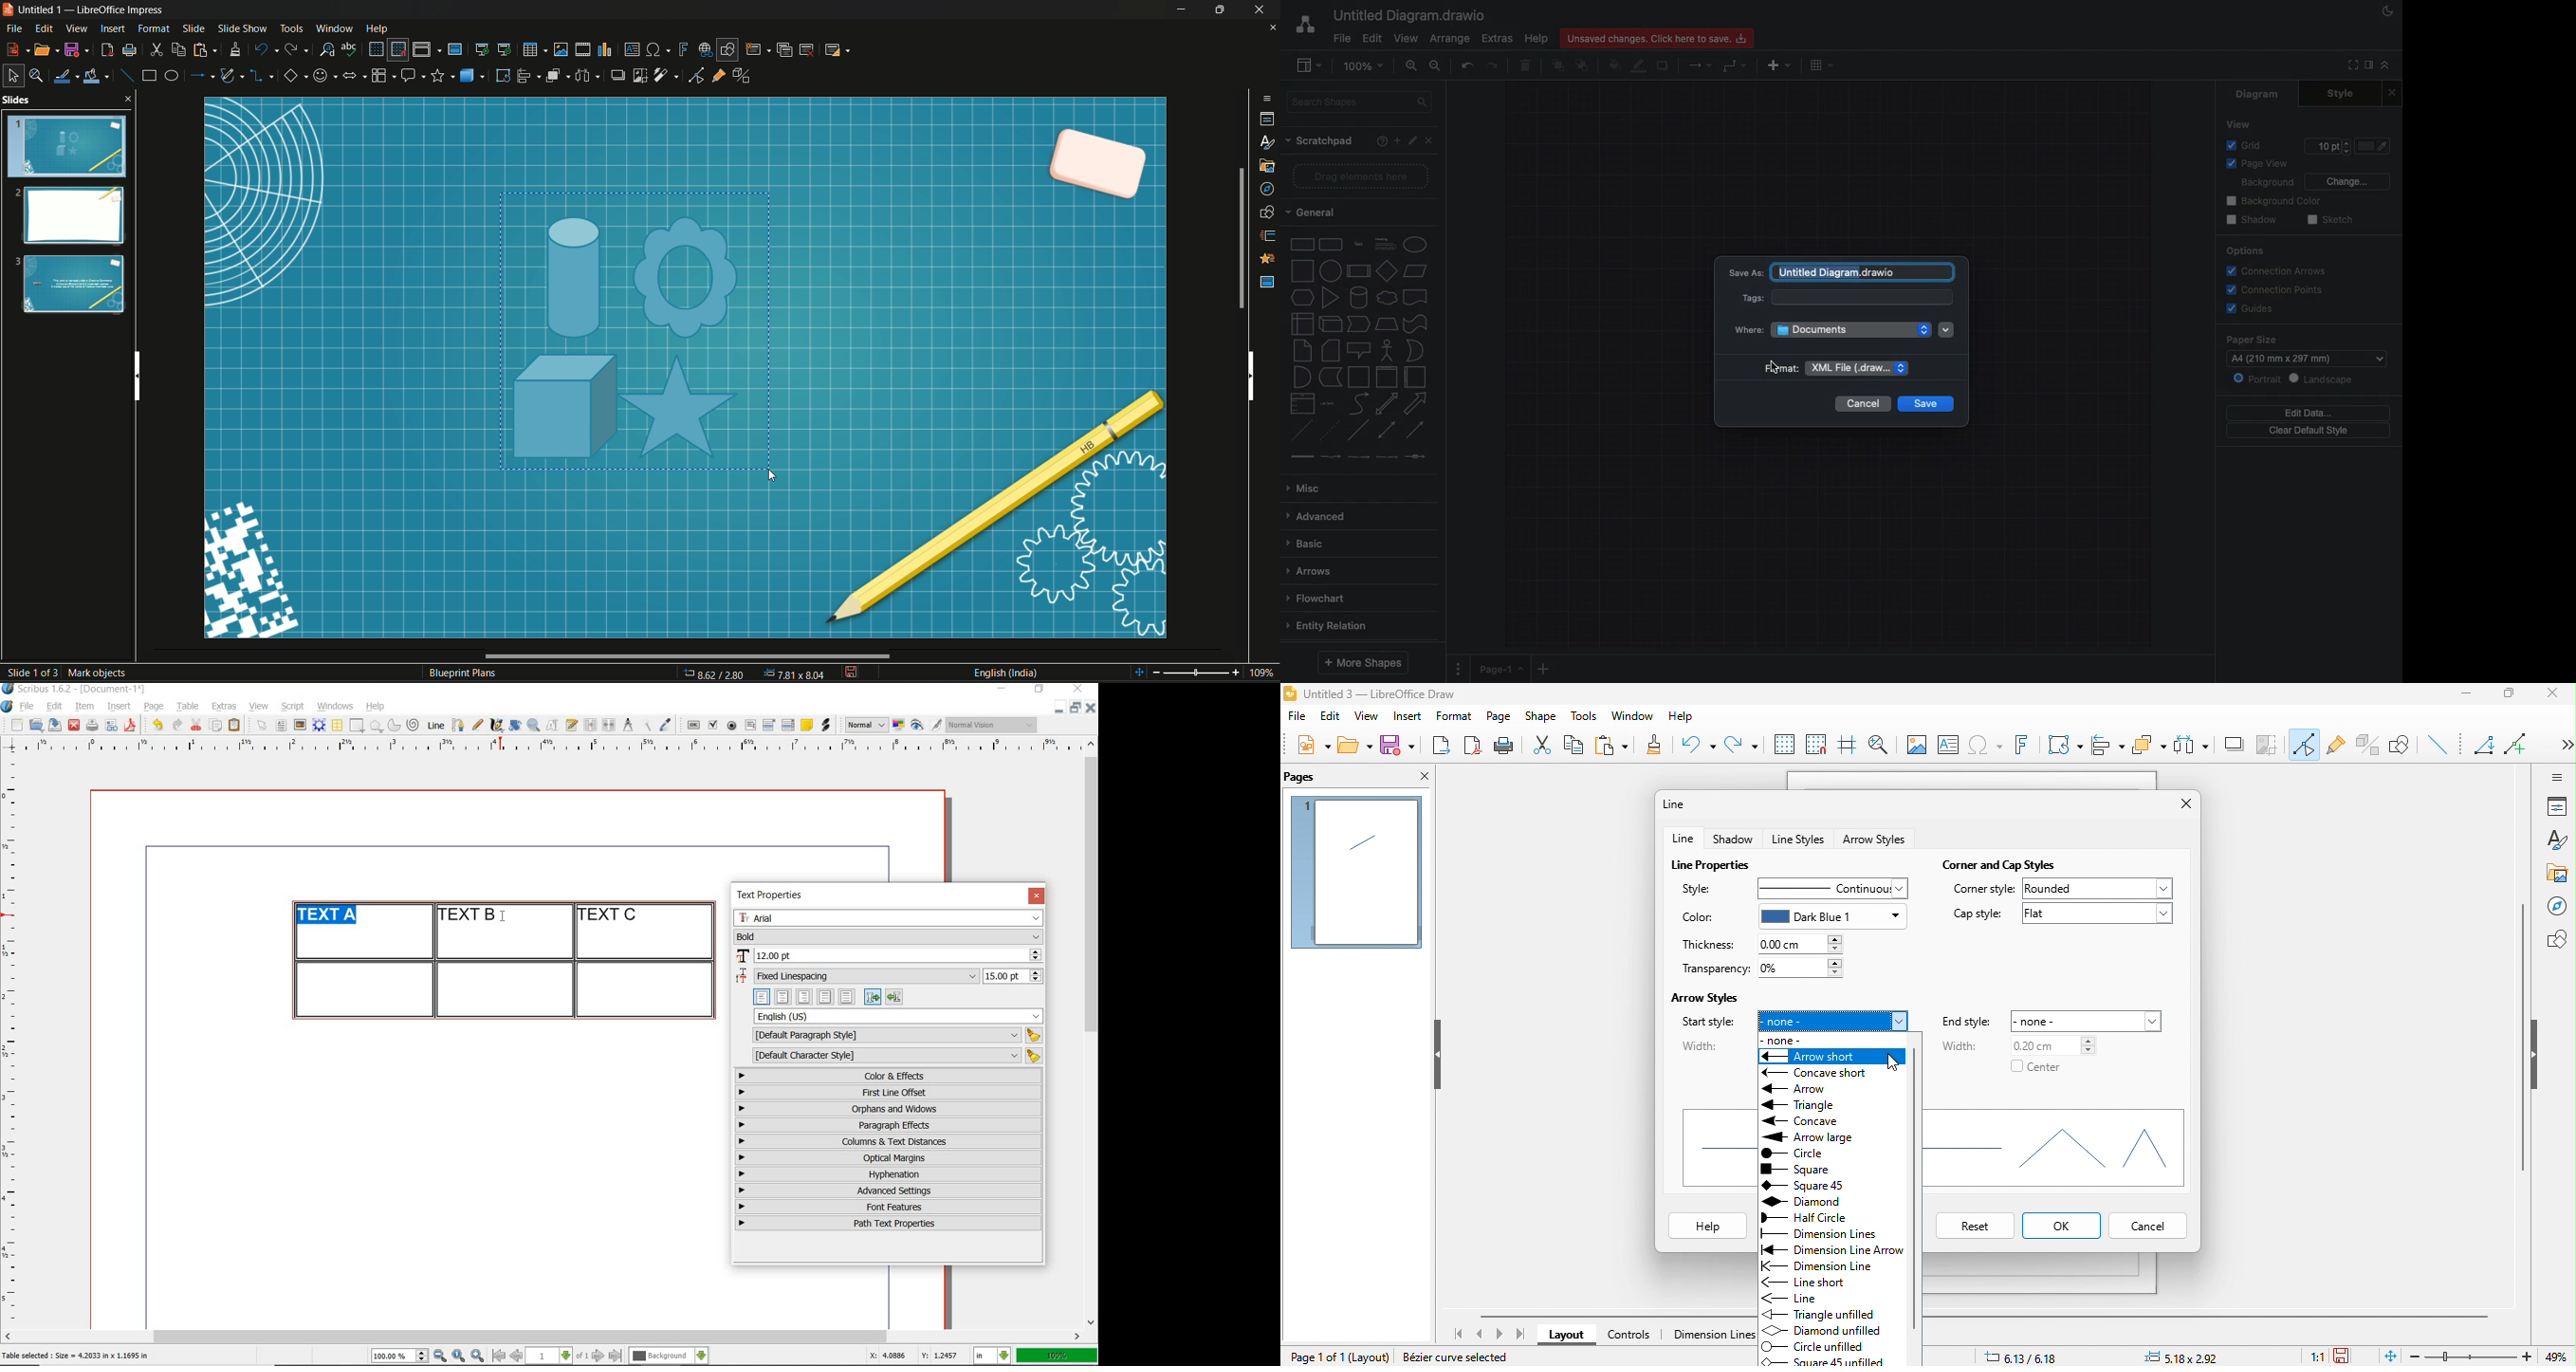 The image size is (2576, 1372). Describe the element at coordinates (1268, 166) in the screenshot. I see `gallery` at that location.